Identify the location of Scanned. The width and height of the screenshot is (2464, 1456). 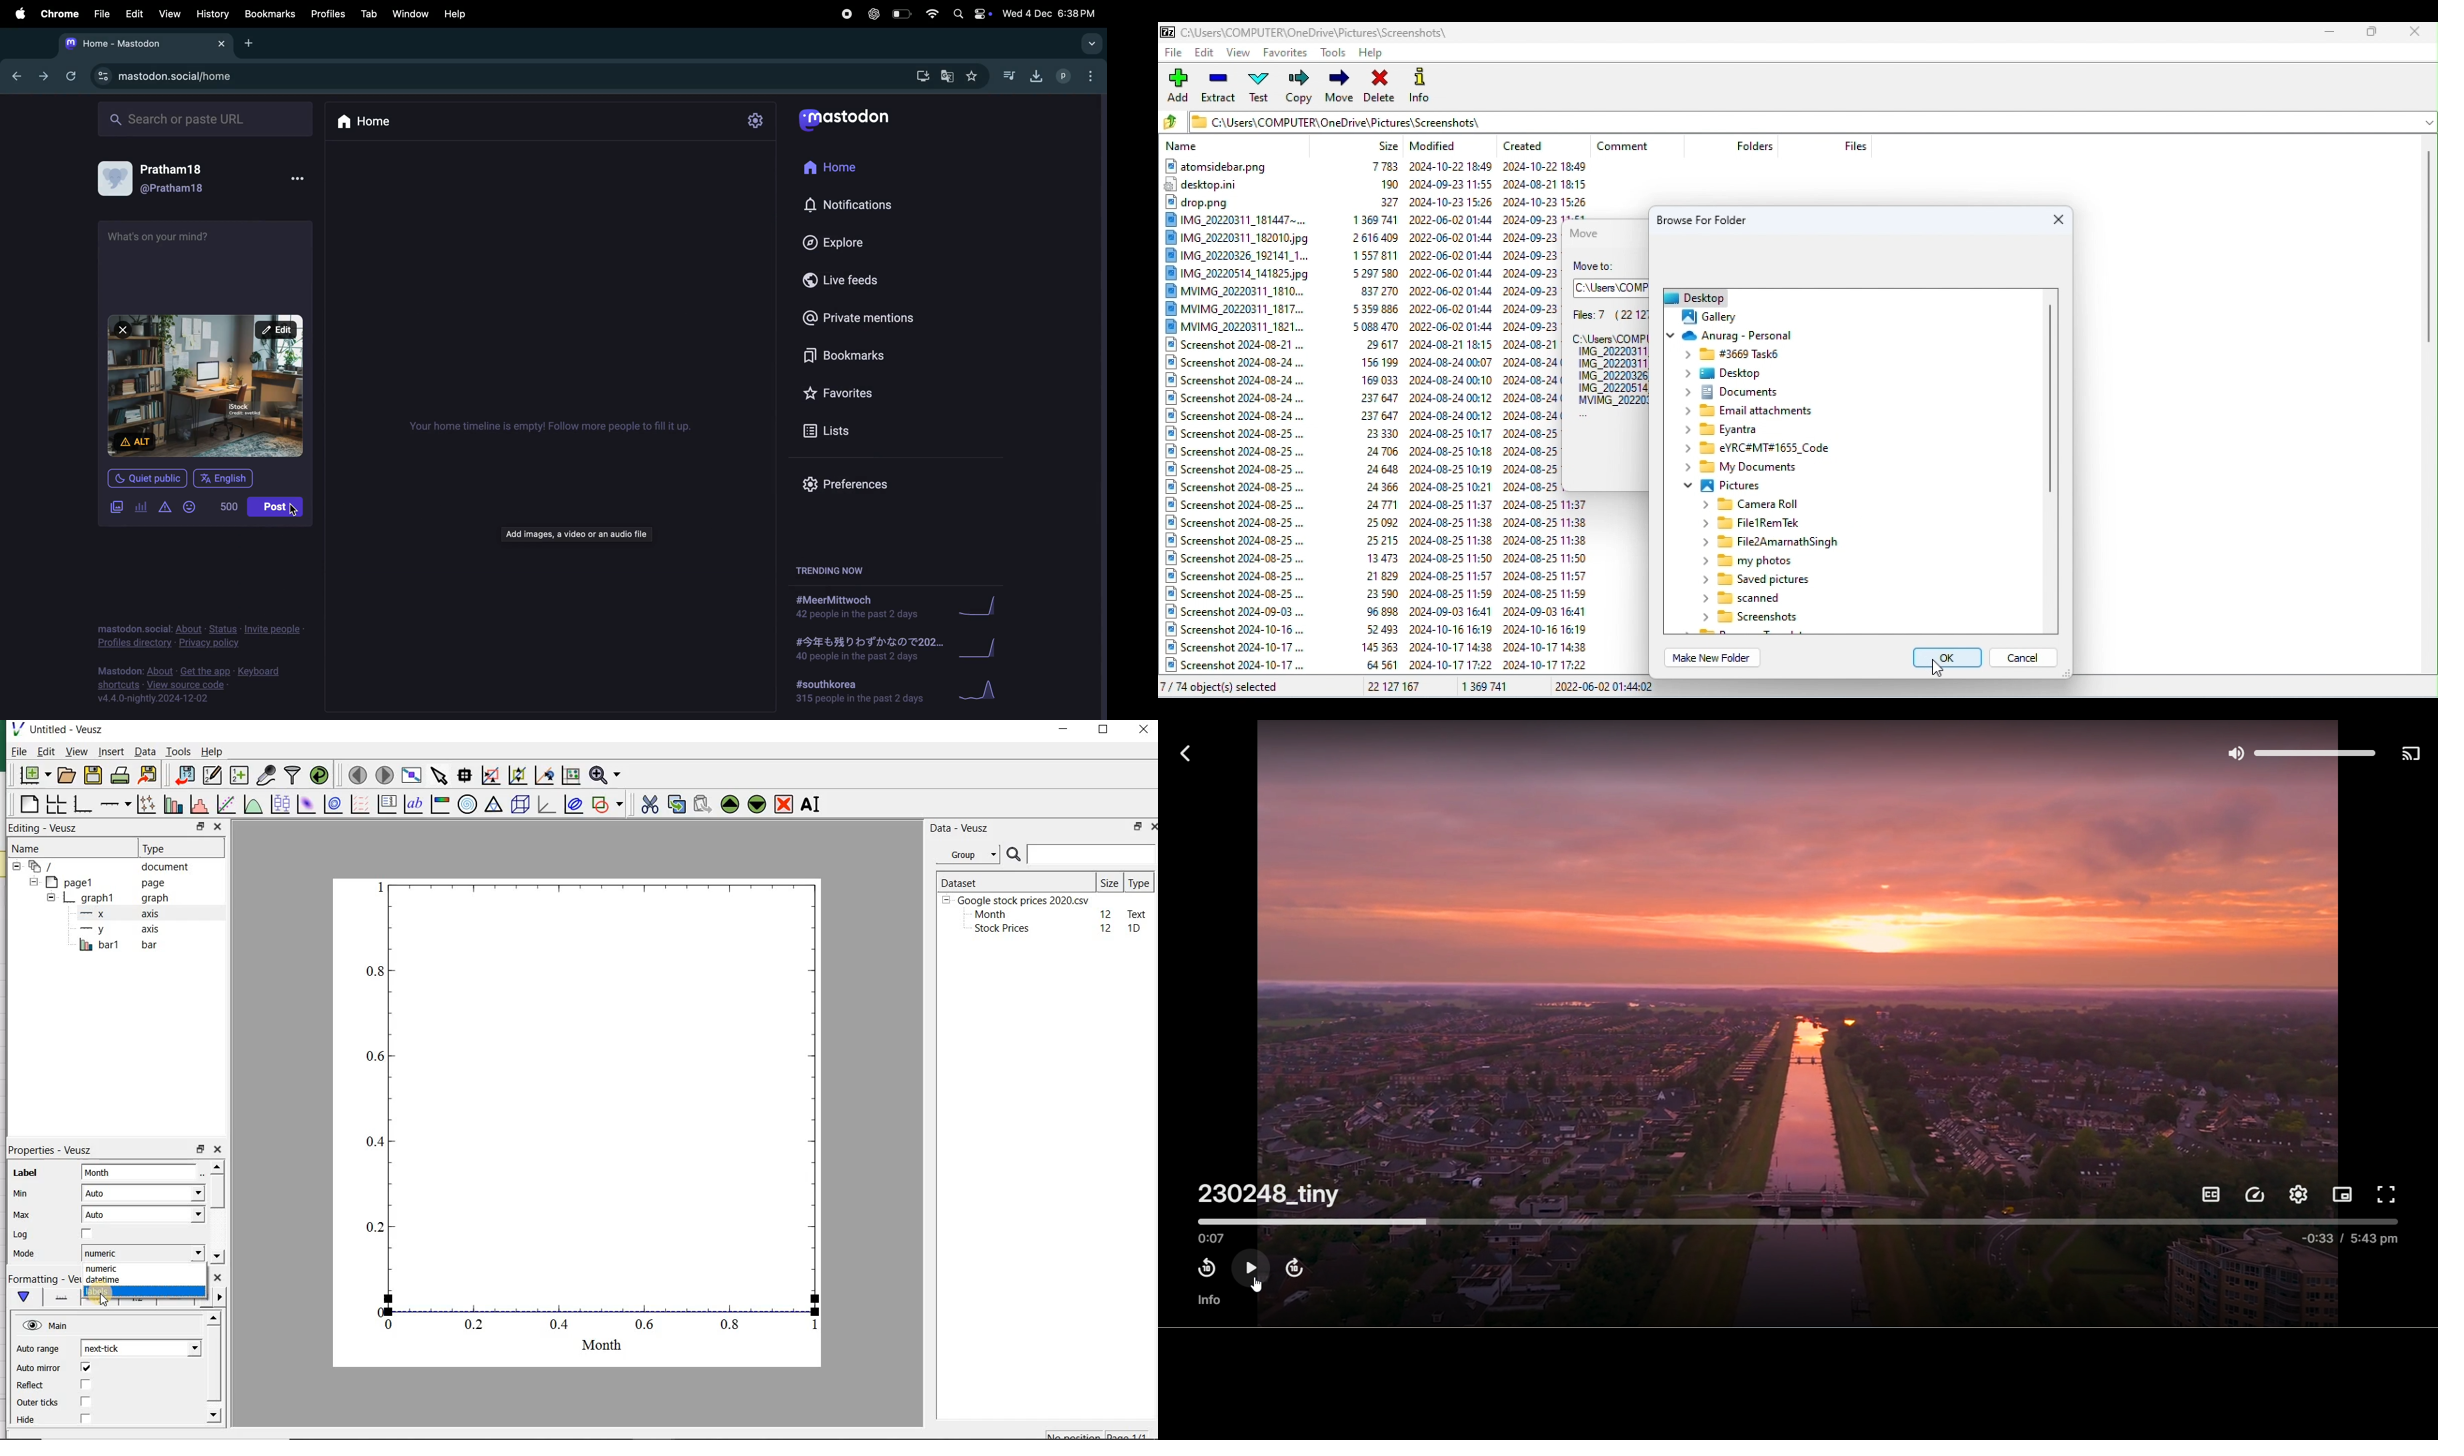
(1745, 598).